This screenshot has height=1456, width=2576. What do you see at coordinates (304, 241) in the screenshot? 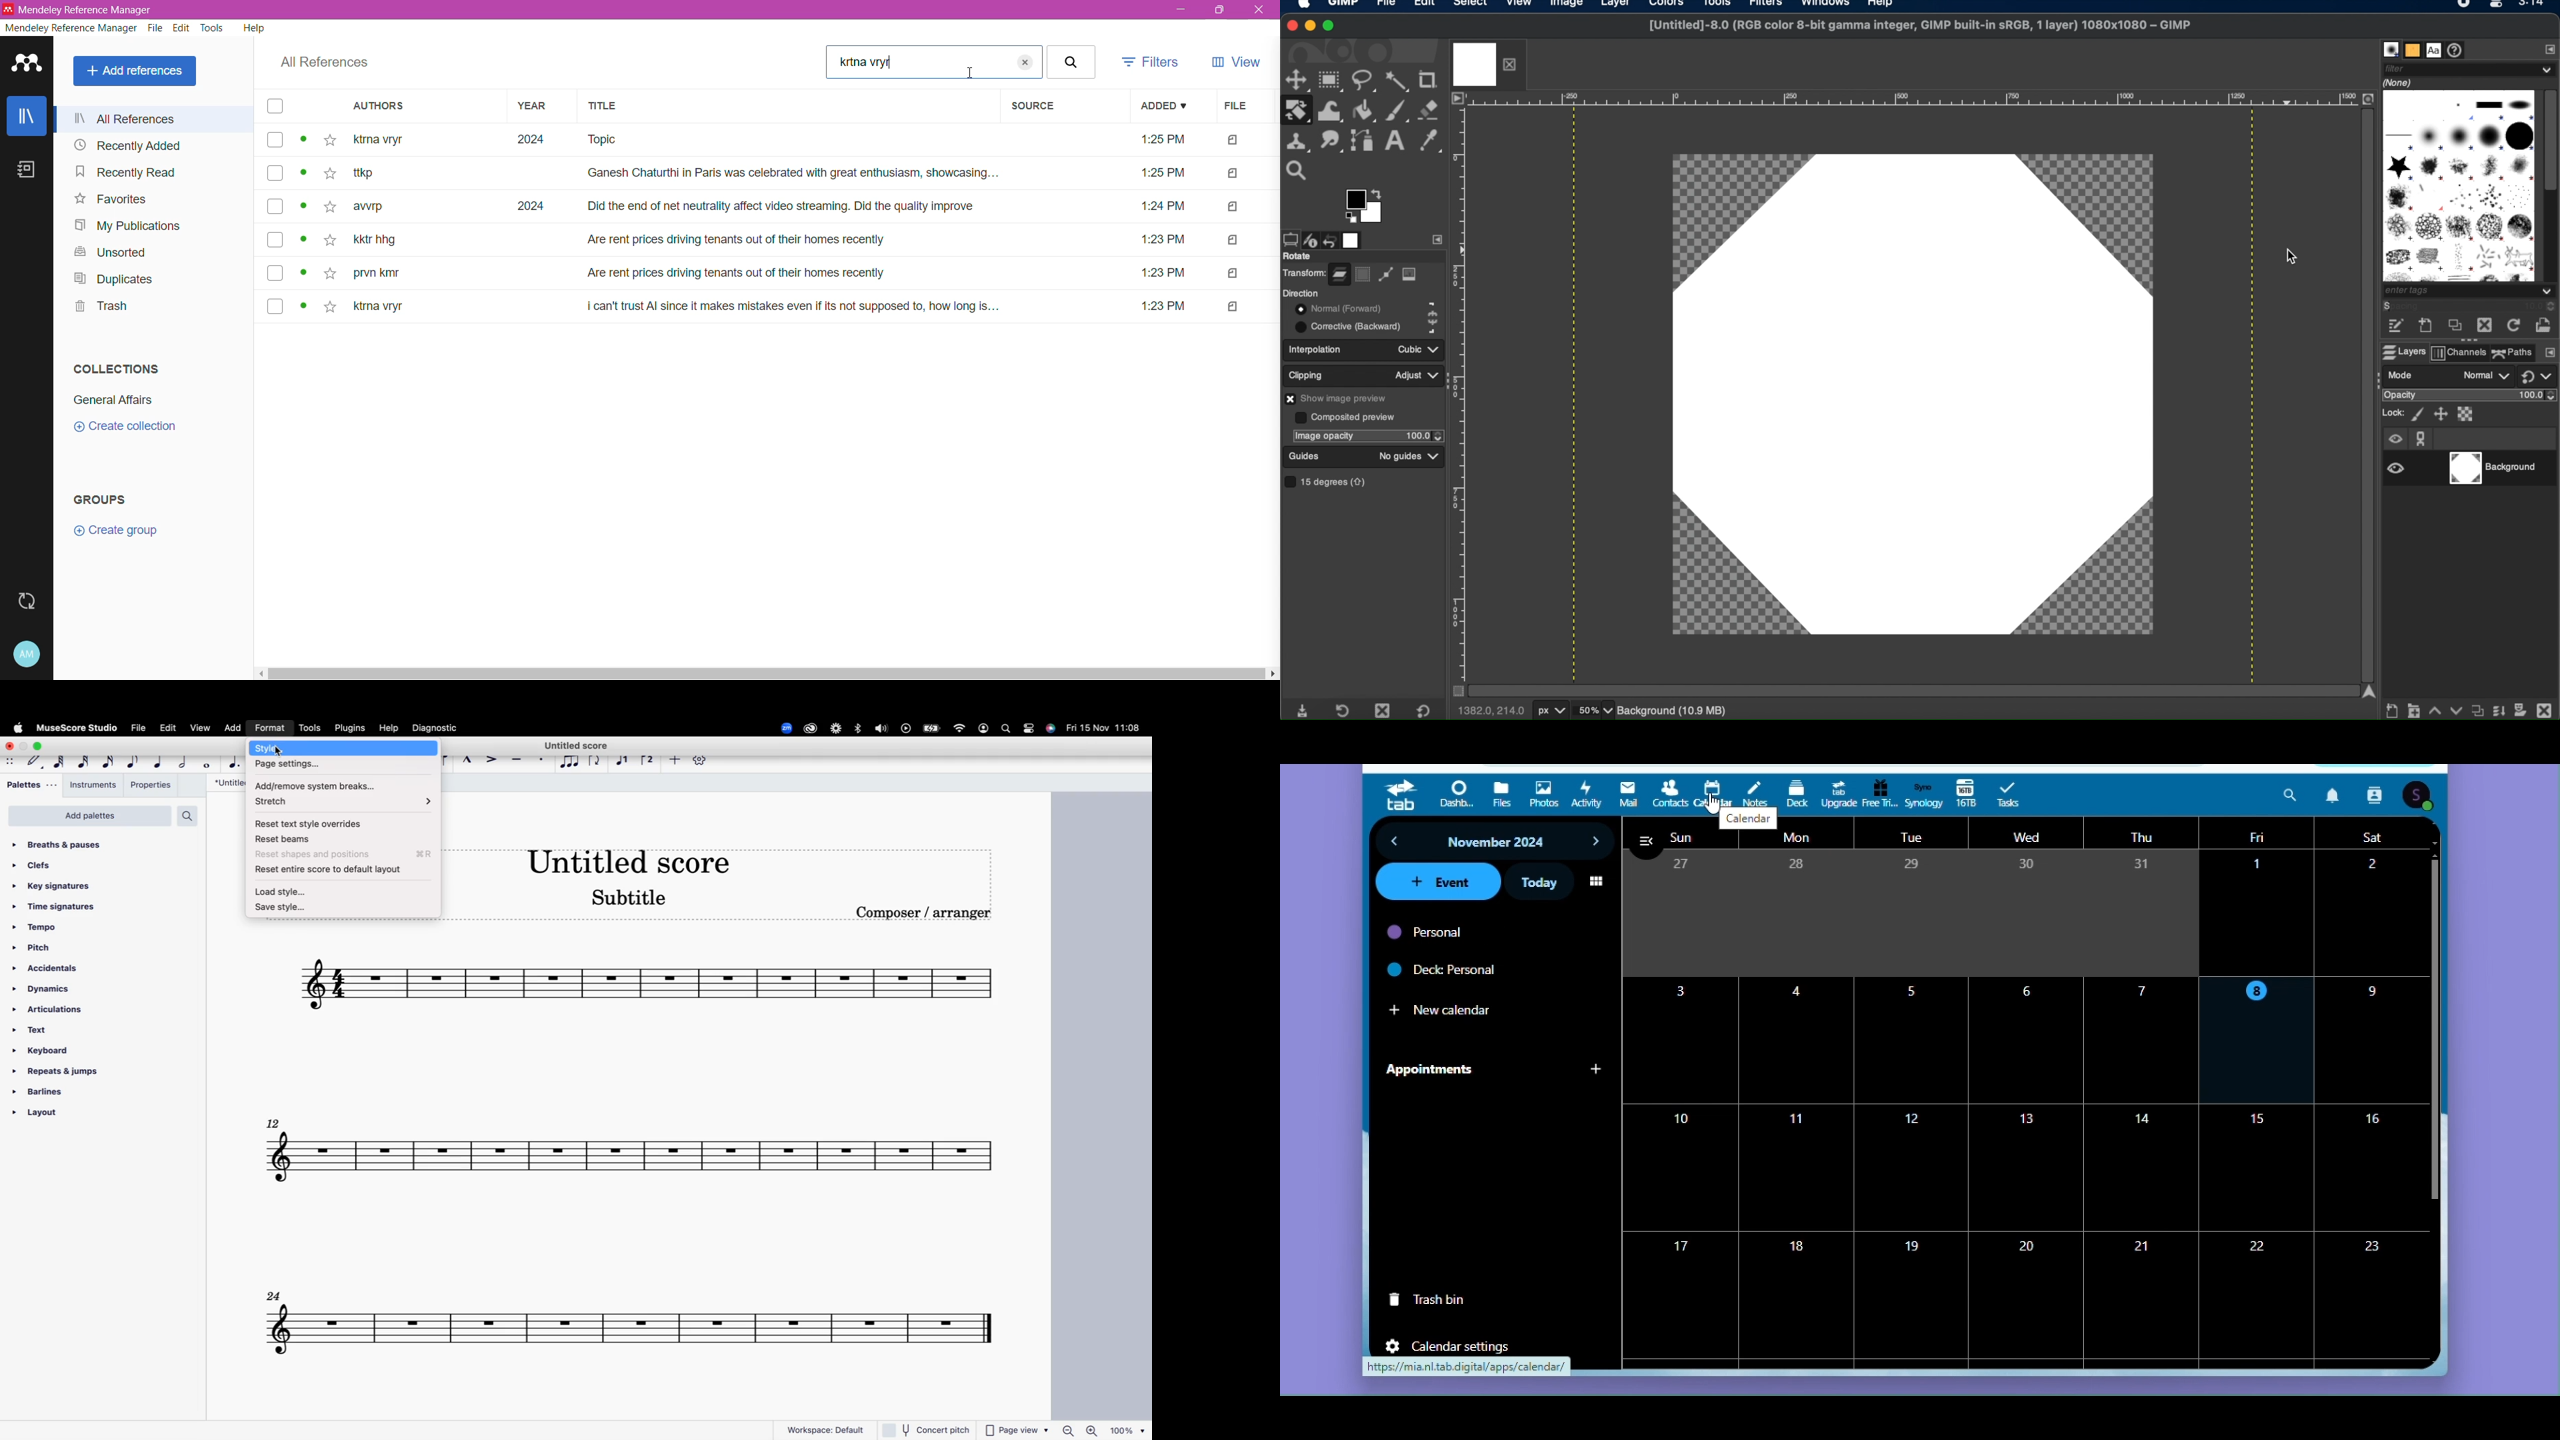
I see `view status of the file` at bounding box center [304, 241].